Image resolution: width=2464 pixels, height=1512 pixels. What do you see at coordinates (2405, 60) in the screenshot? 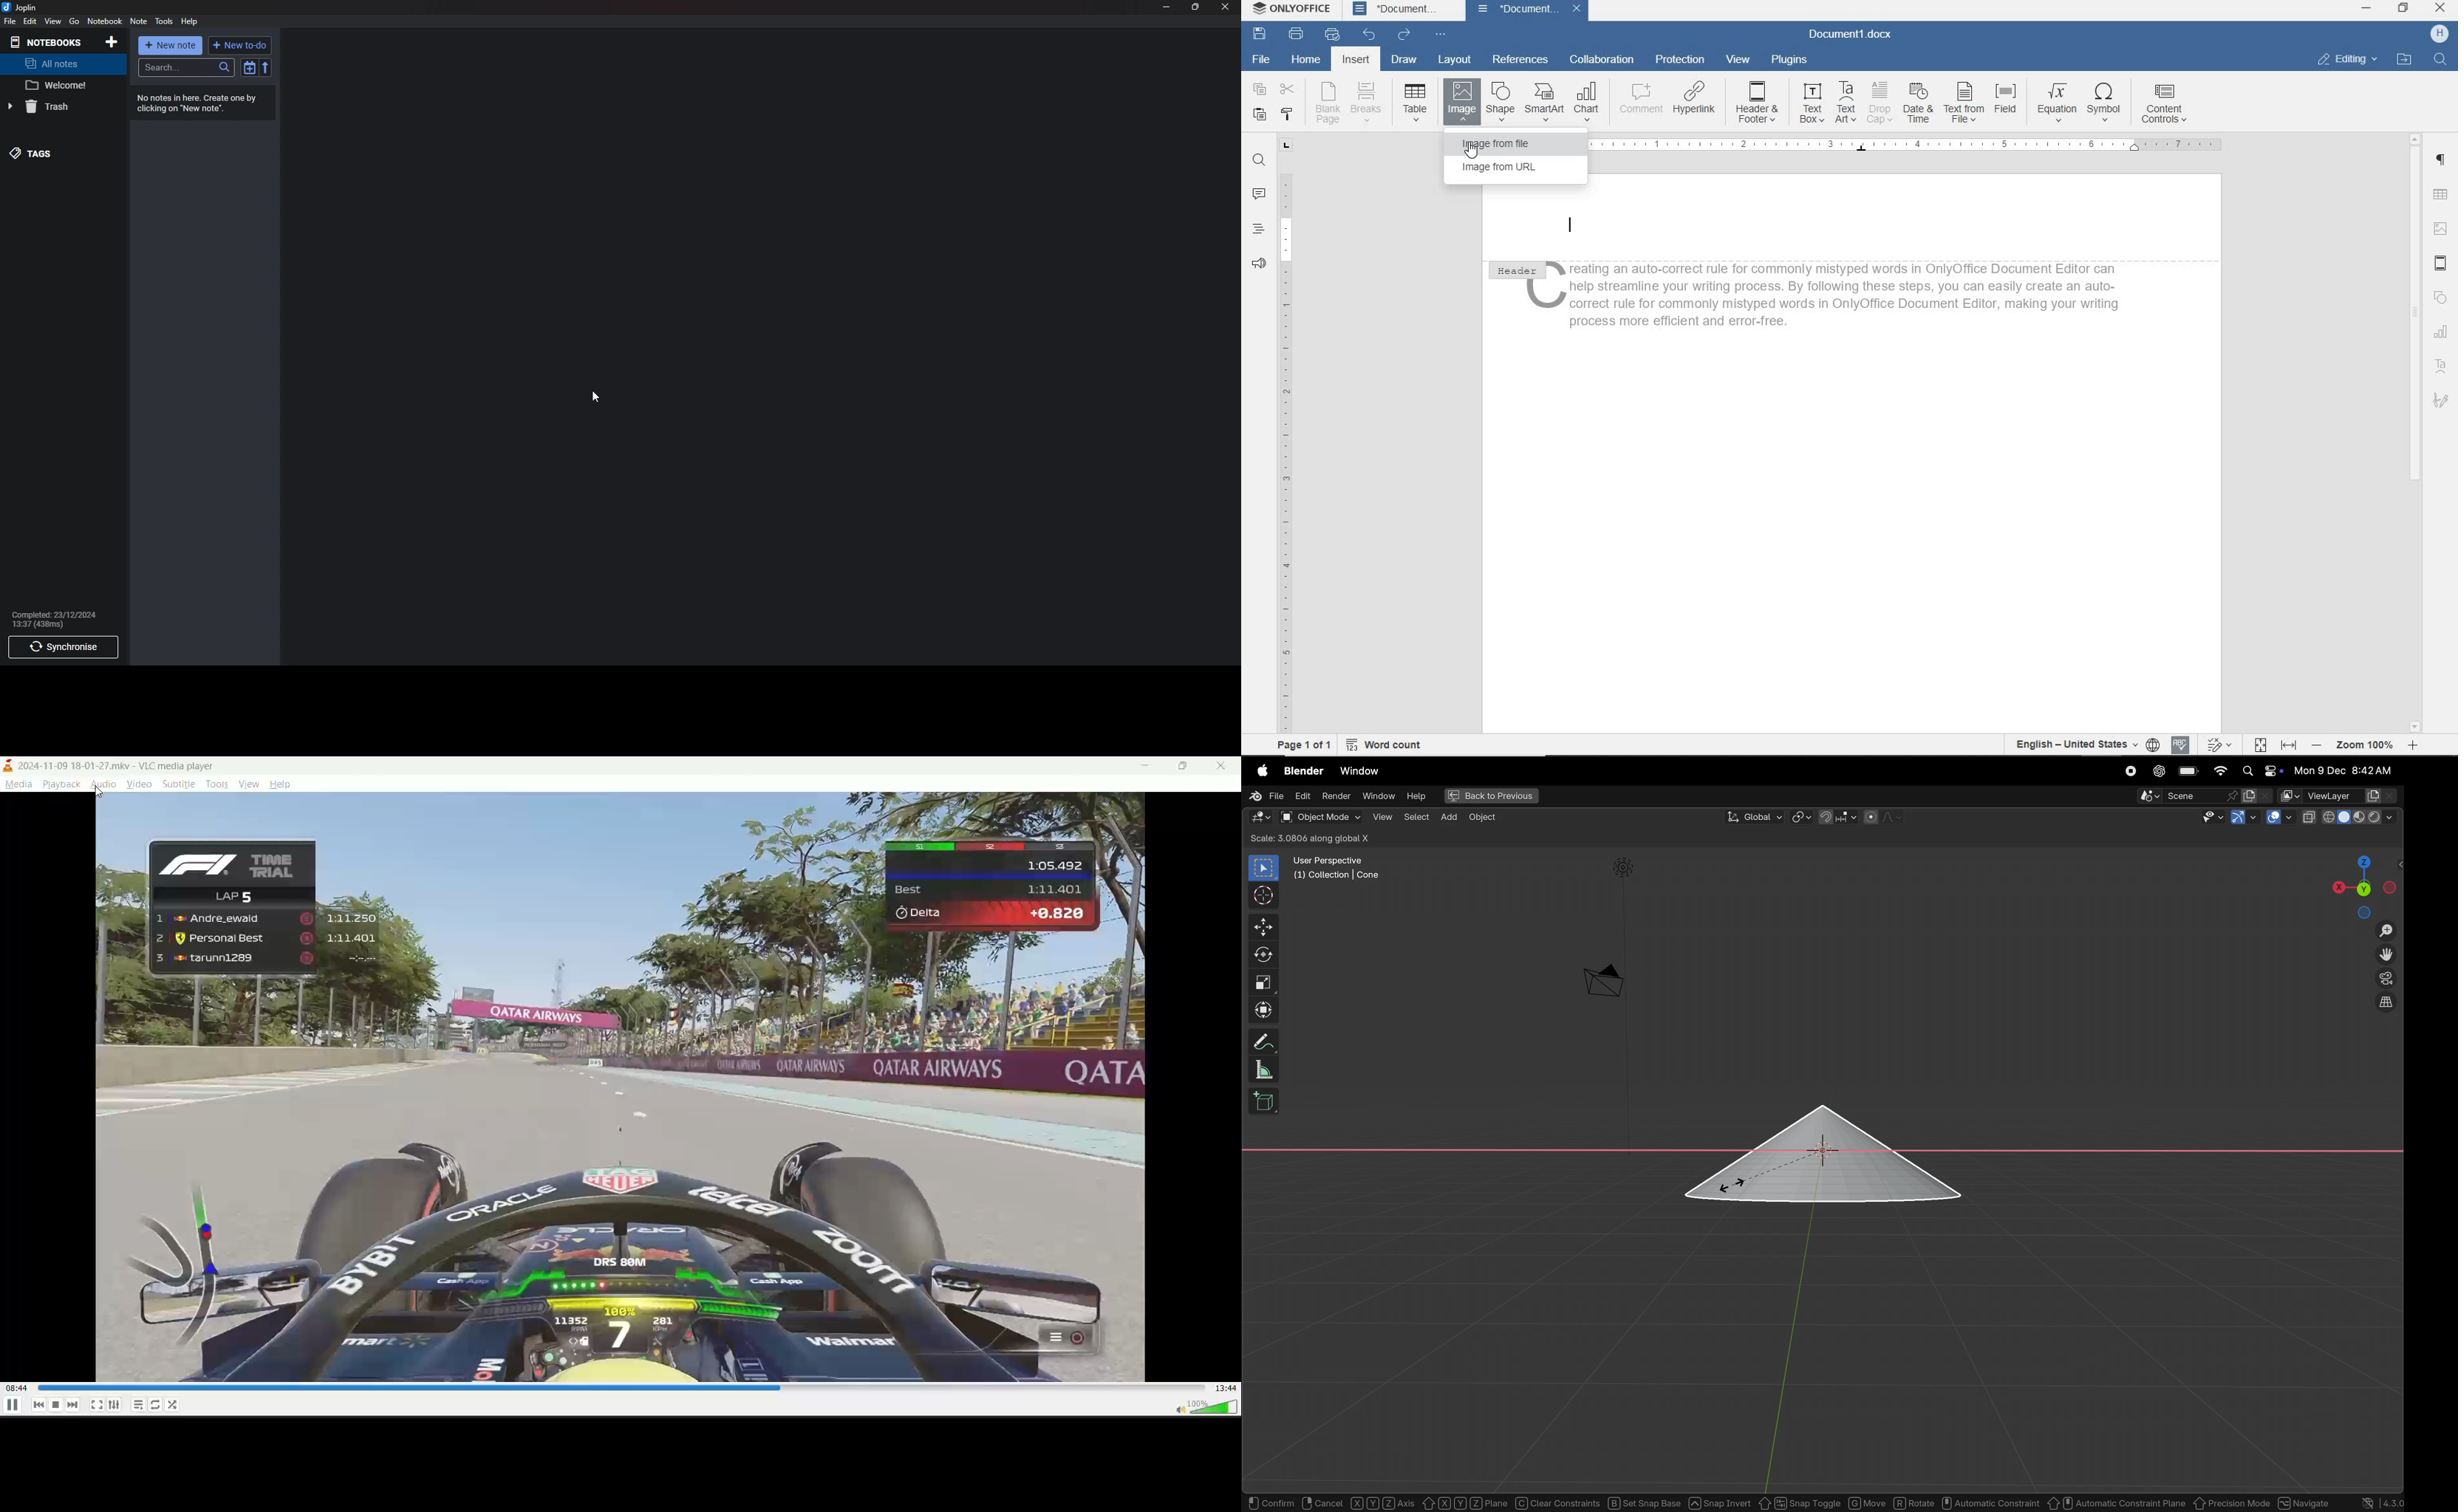
I see `OPEN FILE LOCTION` at bounding box center [2405, 60].